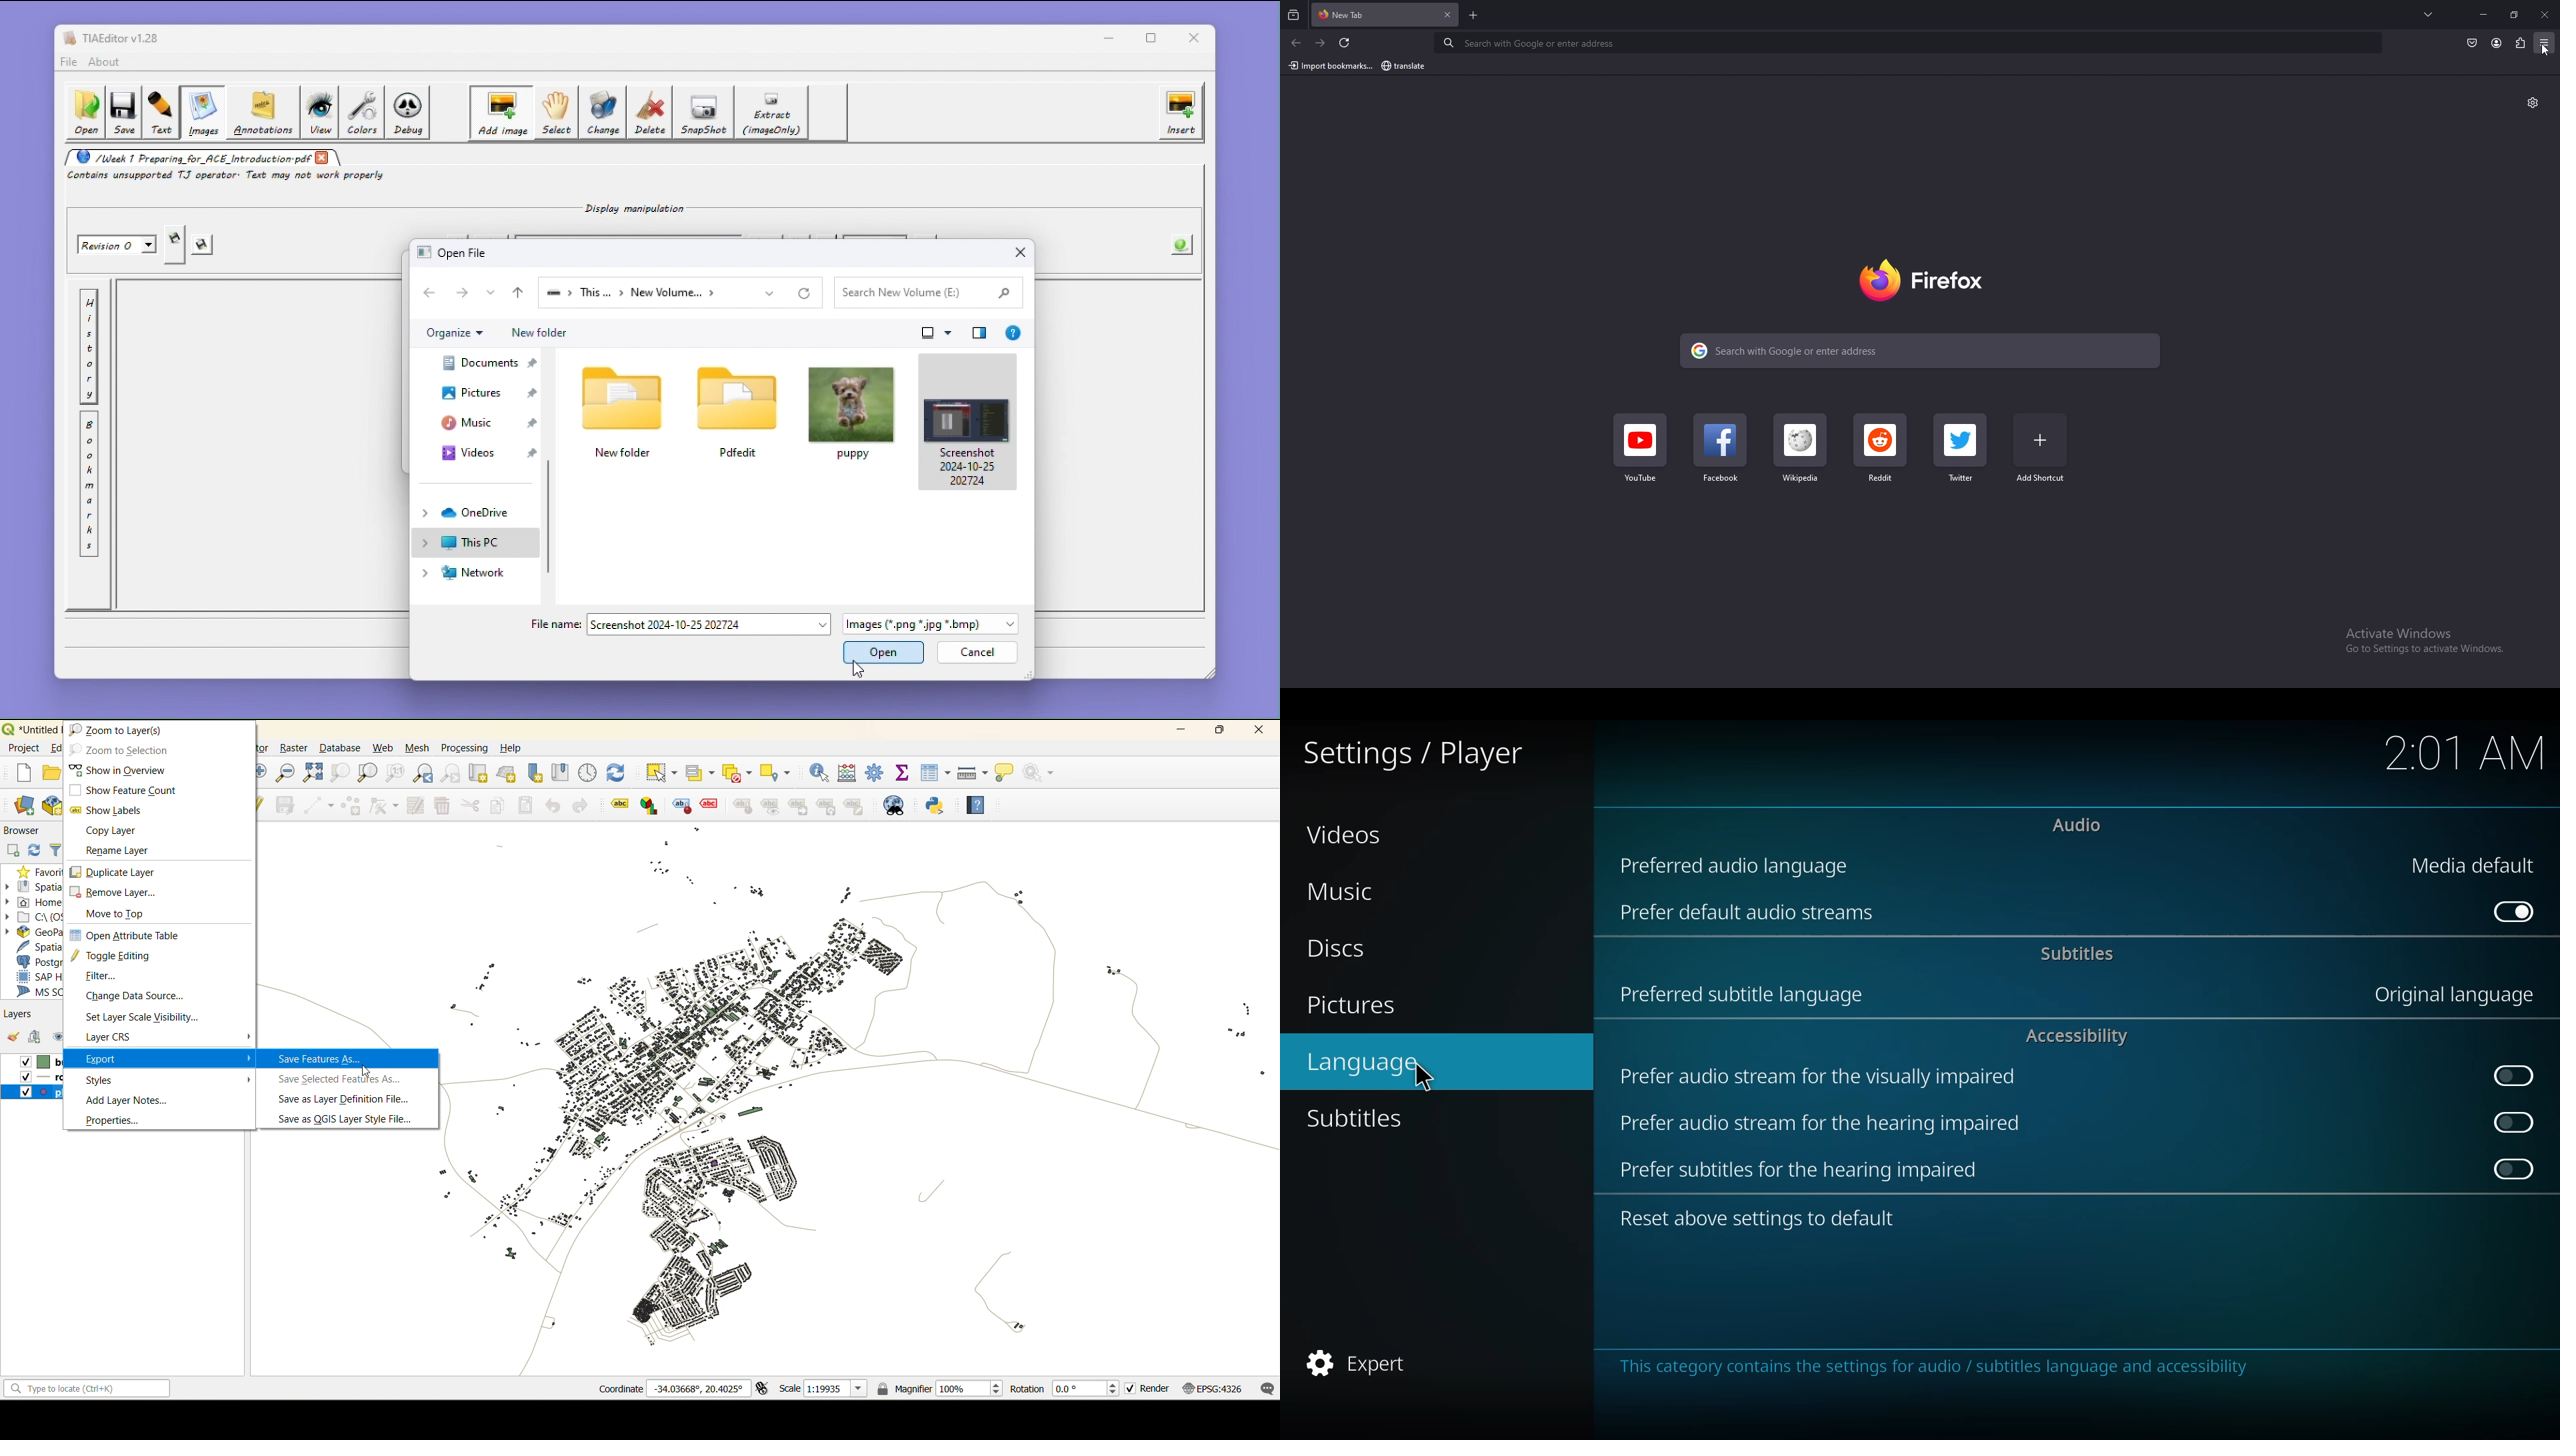 This screenshot has height=1456, width=2576. I want to click on coordinates, so click(673, 1389).